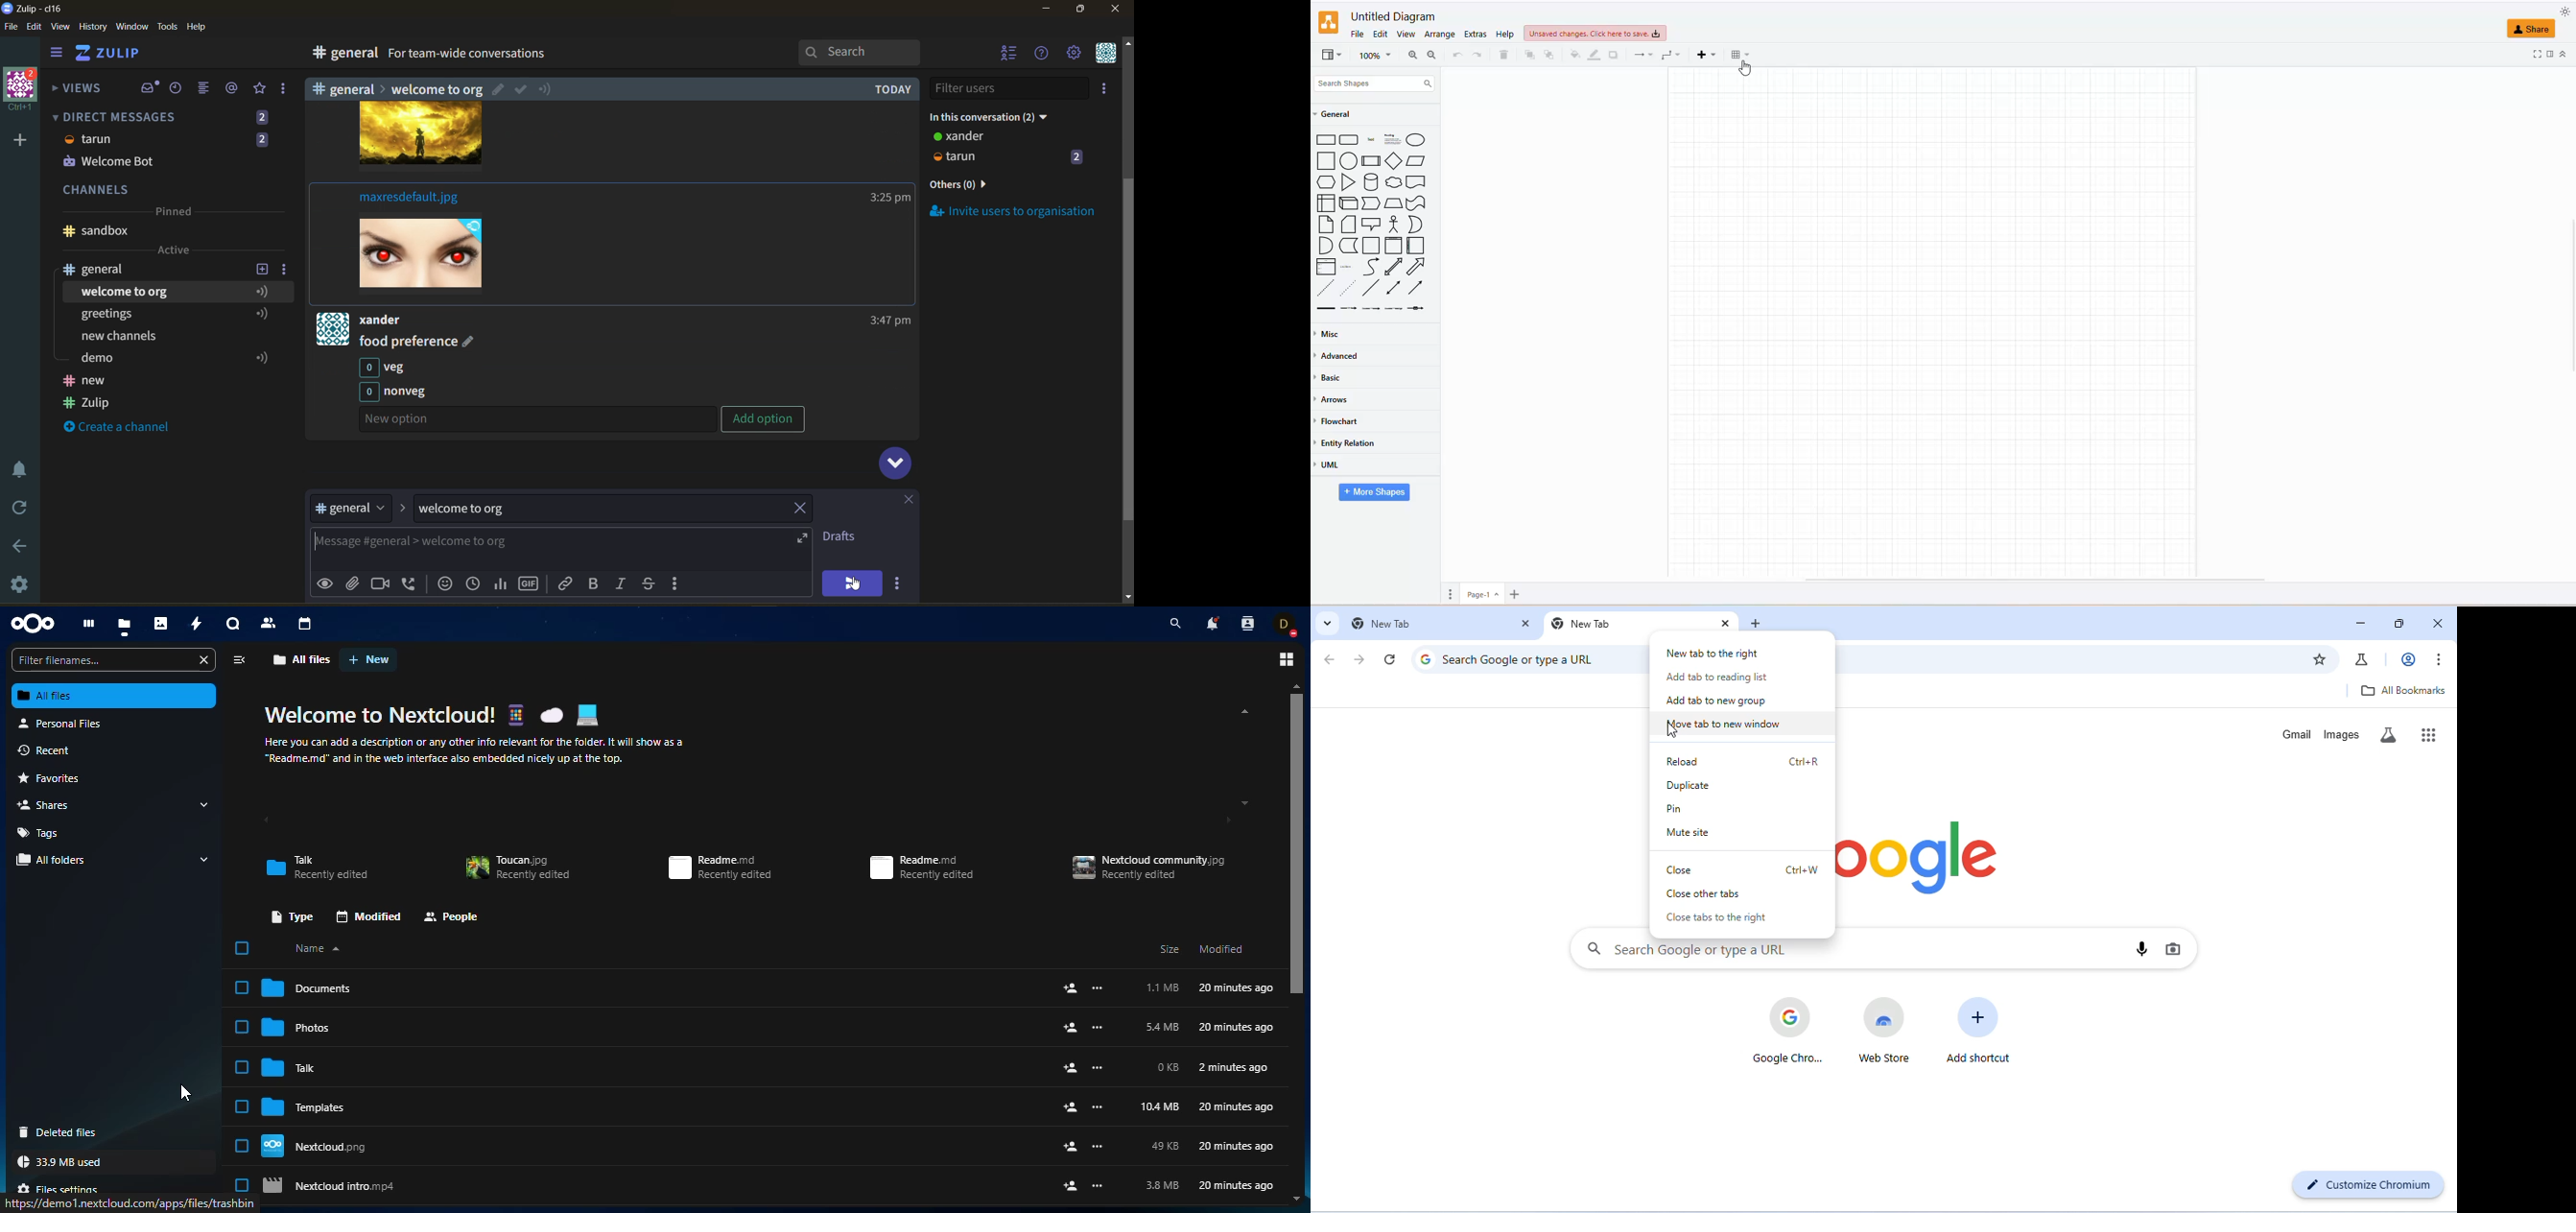 This screenshot has height=1232, width=2576. I want to click on home view, so click(116, 56).